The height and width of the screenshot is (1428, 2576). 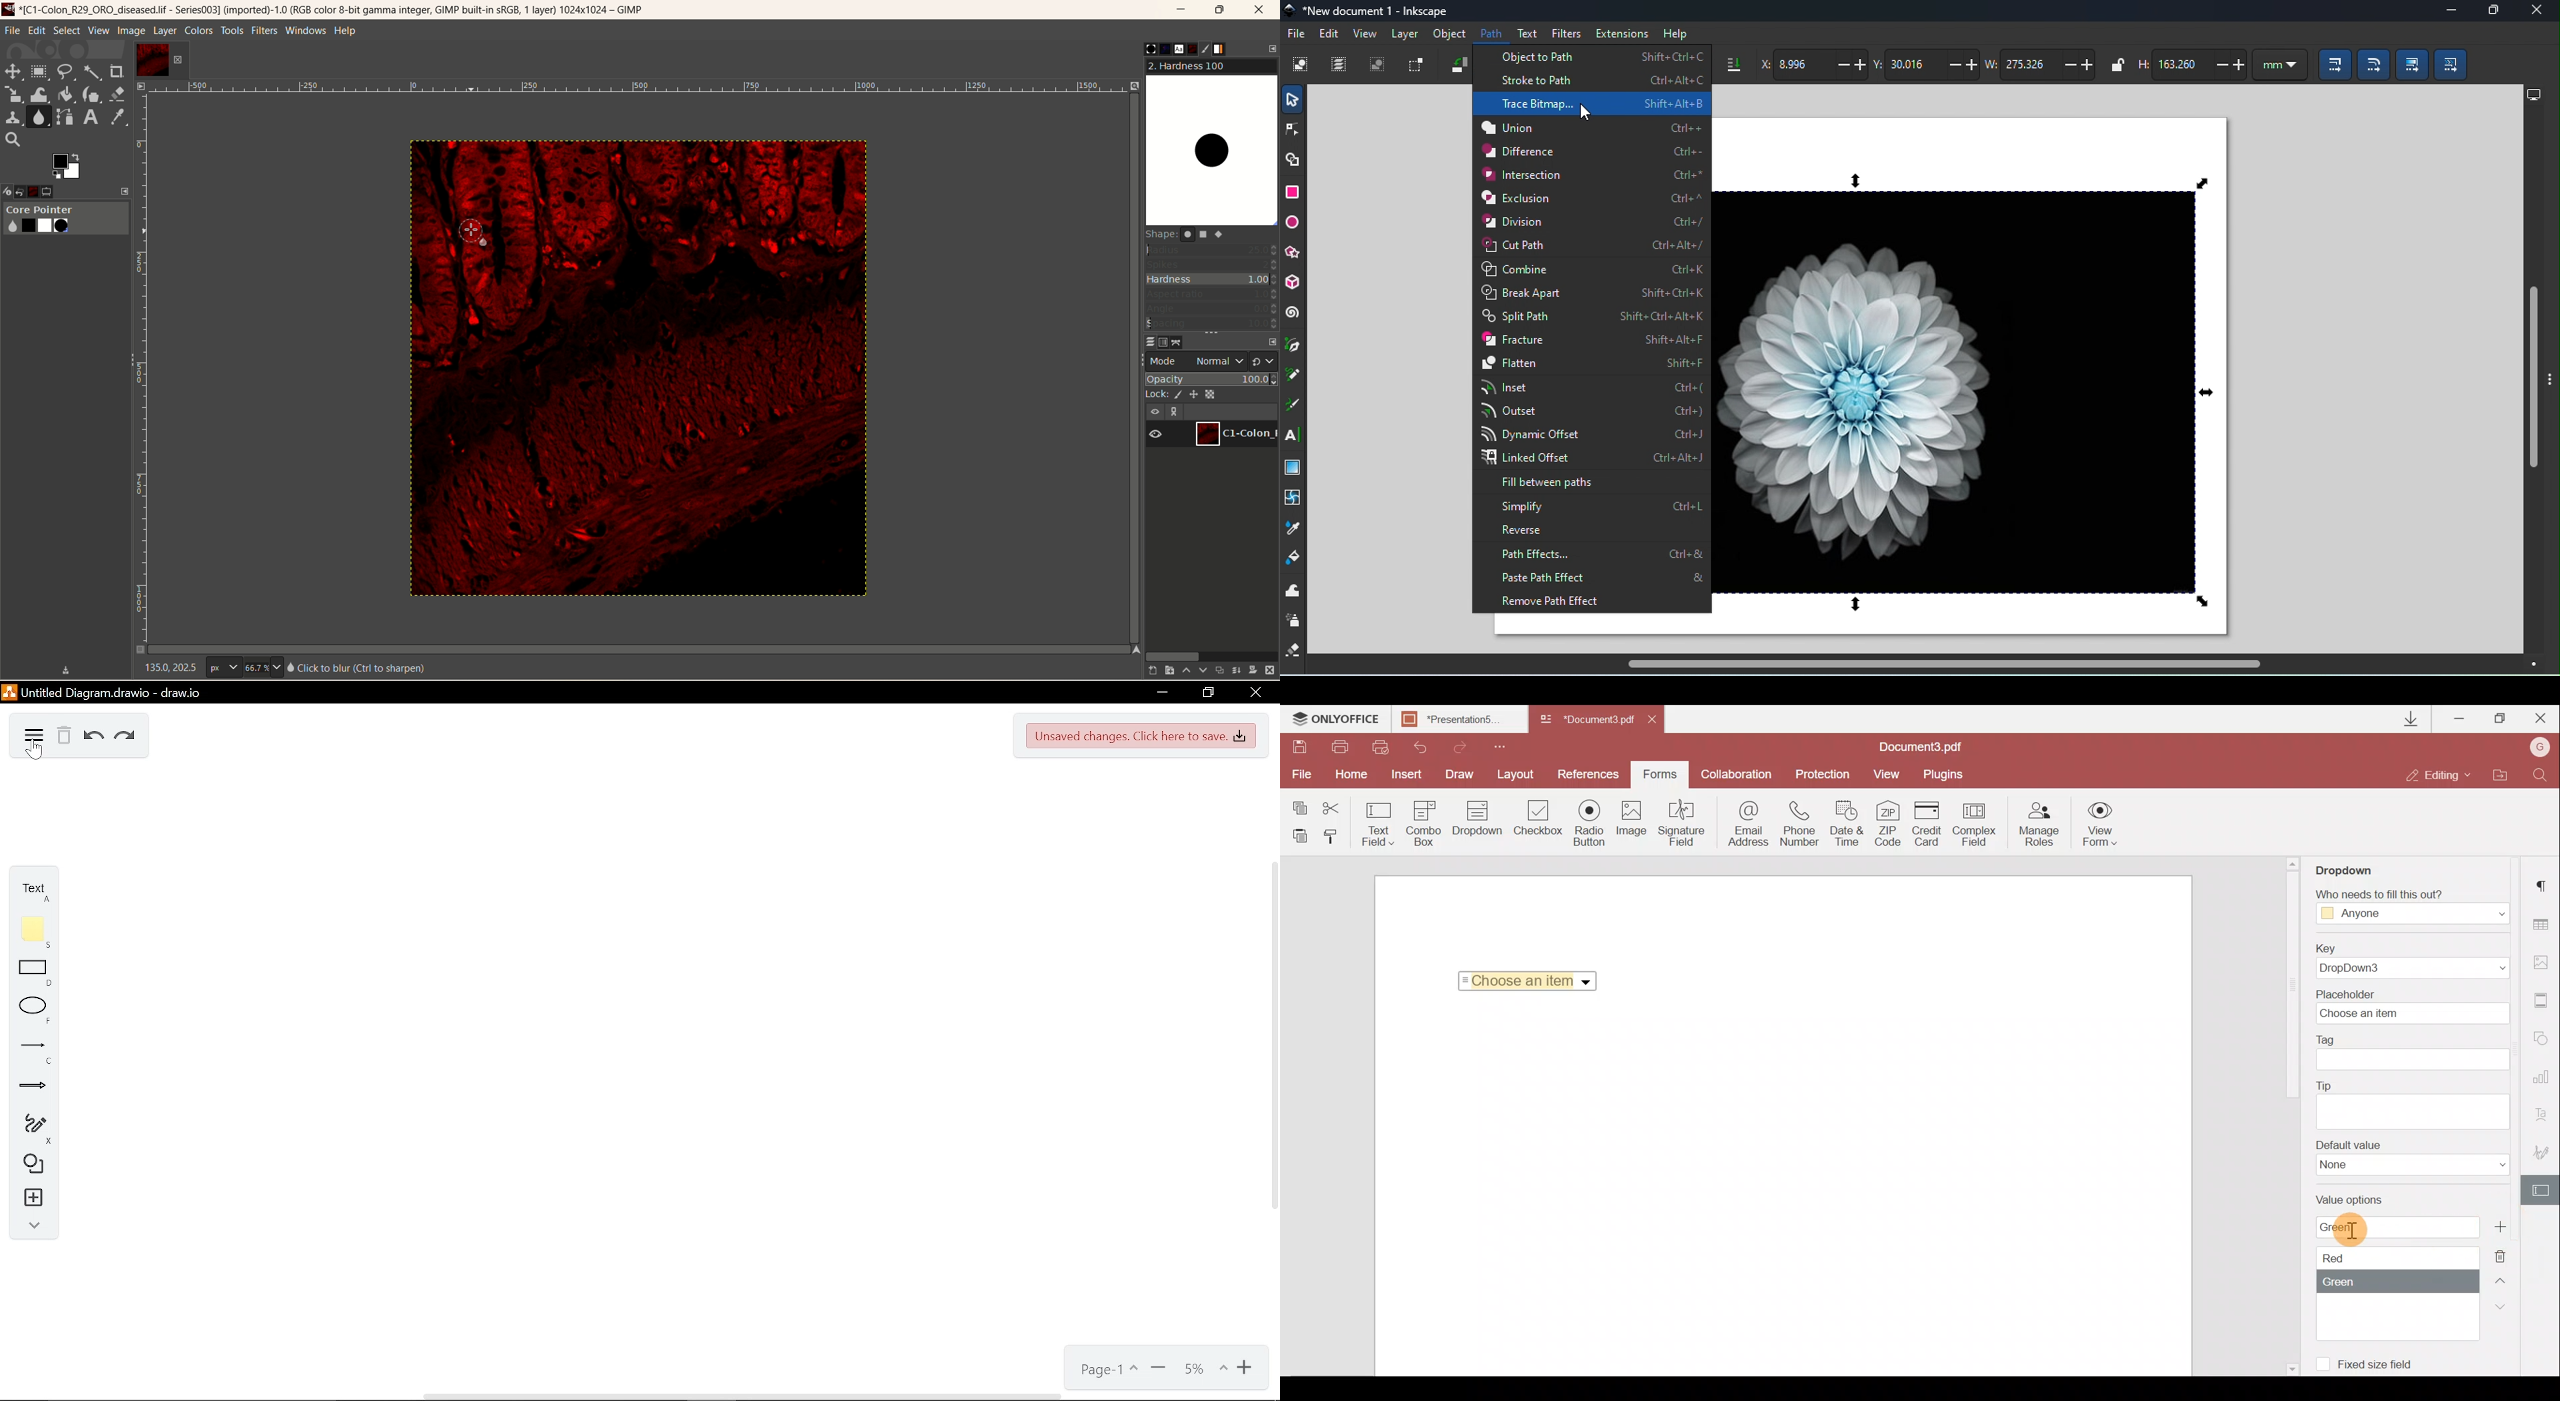 What do you see at coordinates (2530, 380) in the screenshot?
I see `Vertical scroll bar` at bounding box center [2530, 380].